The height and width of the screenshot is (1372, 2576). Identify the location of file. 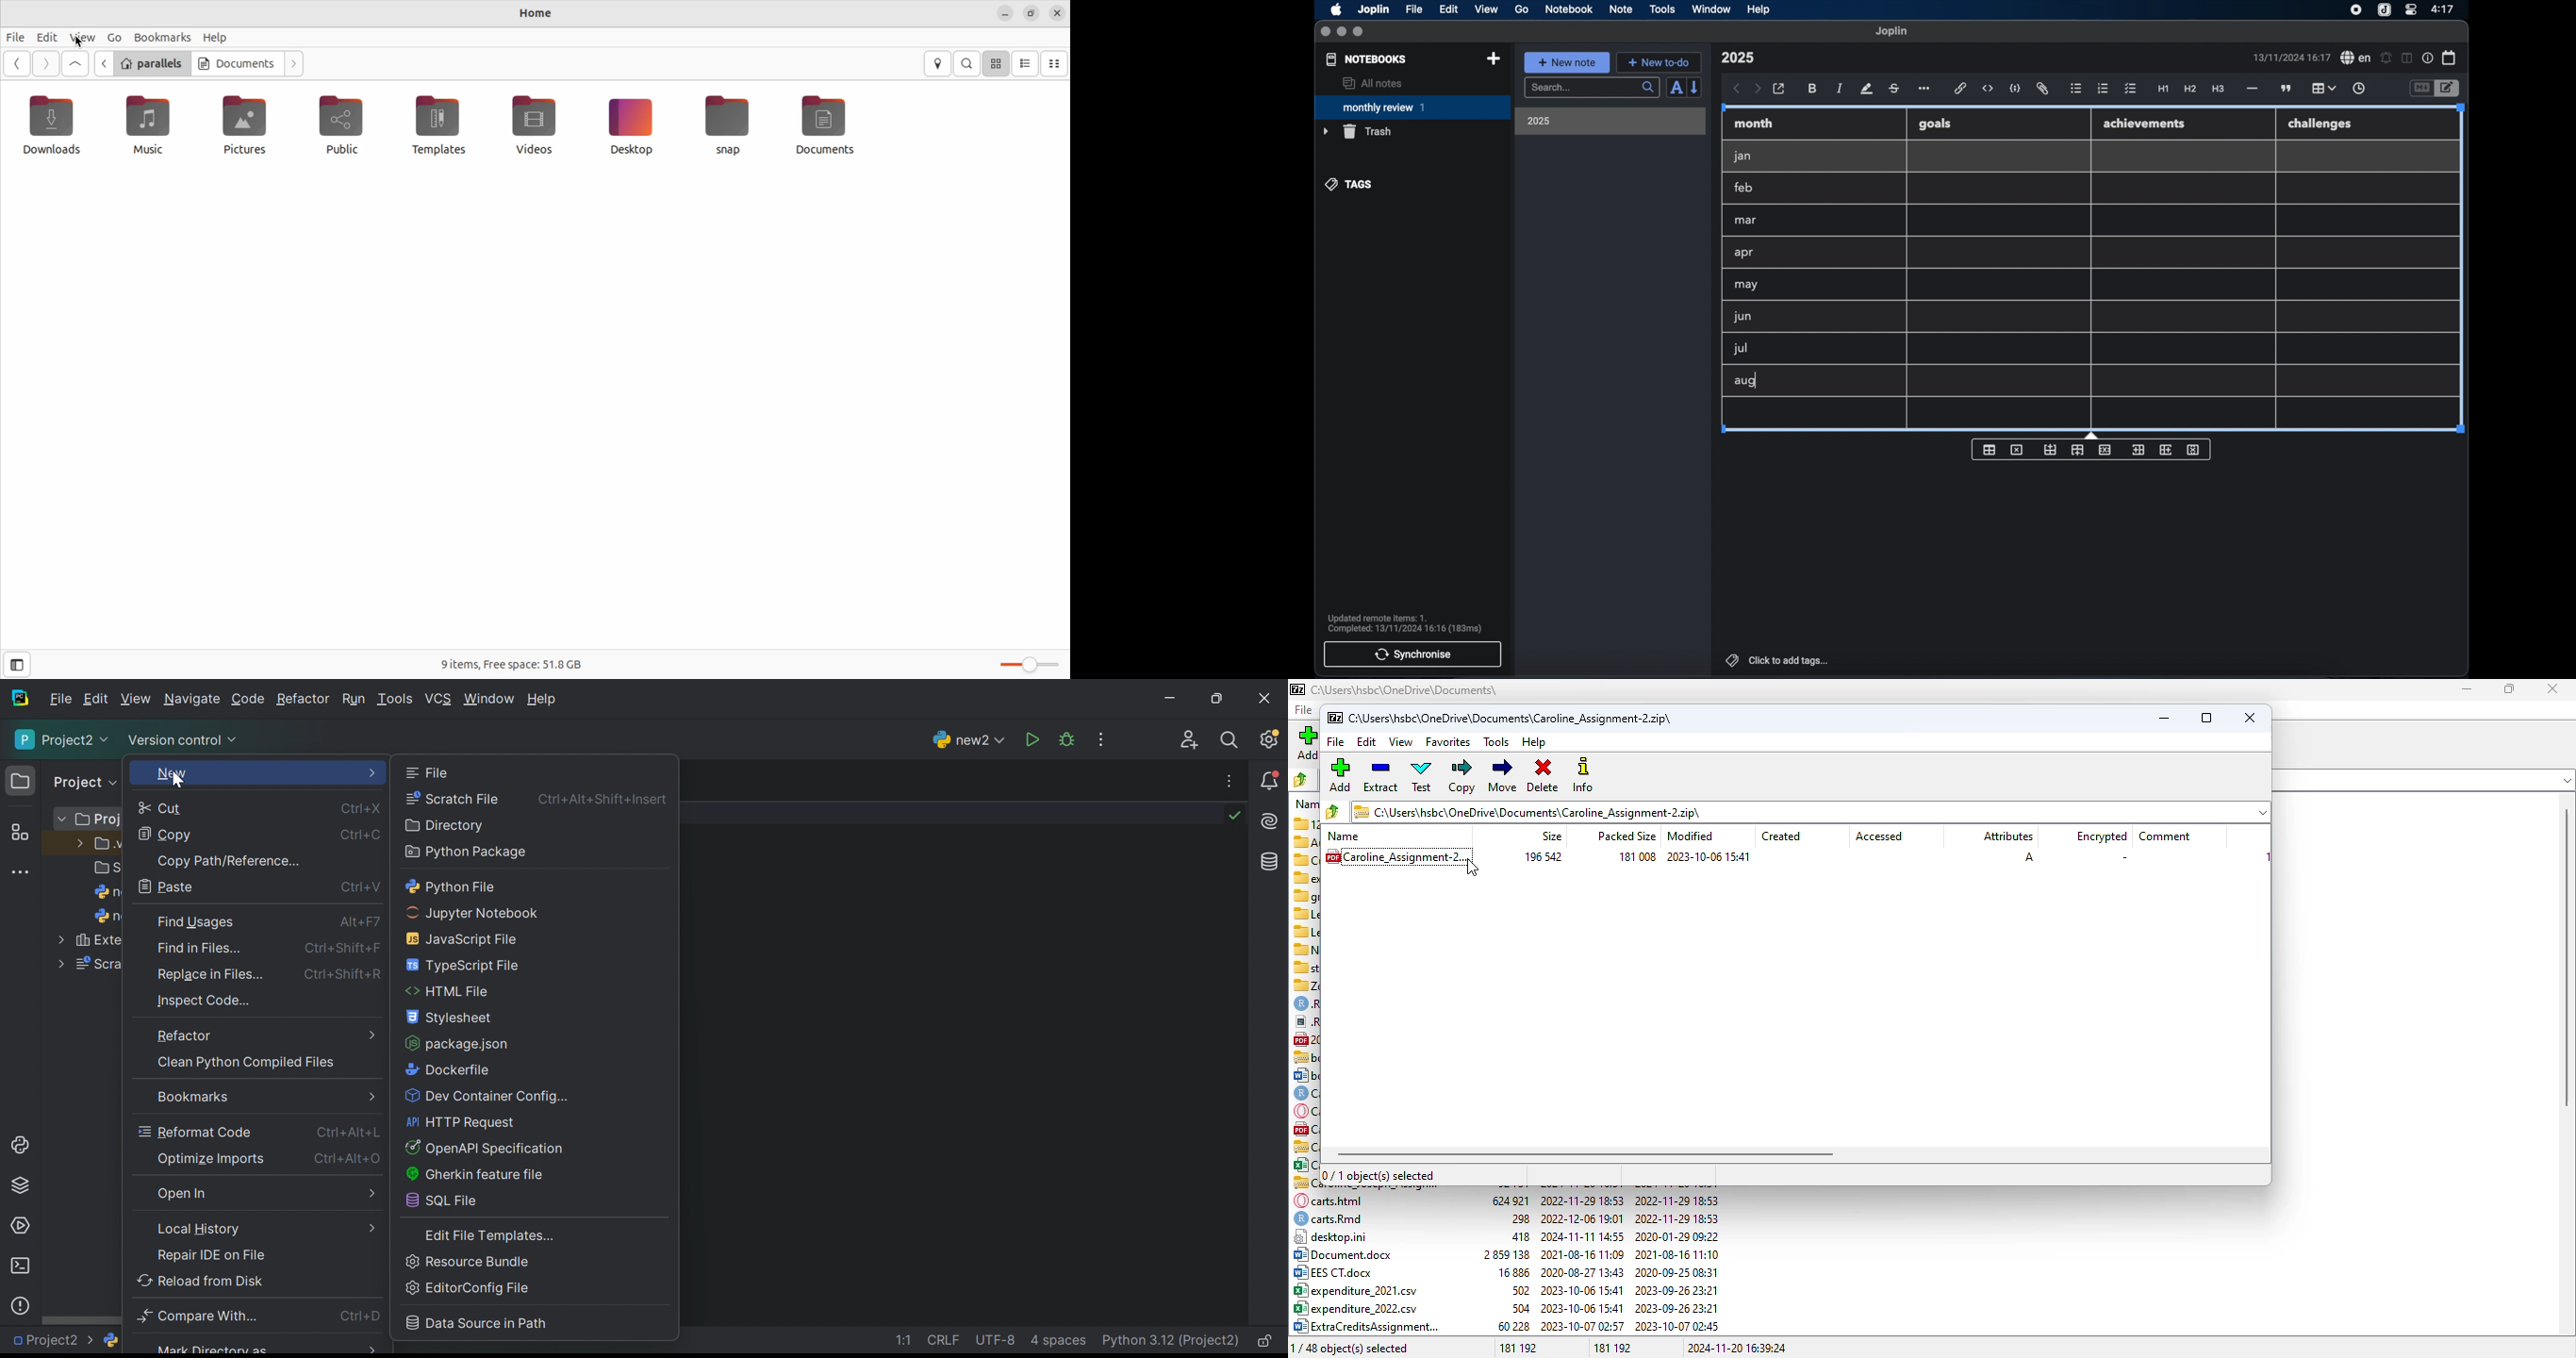
(1414, 9).